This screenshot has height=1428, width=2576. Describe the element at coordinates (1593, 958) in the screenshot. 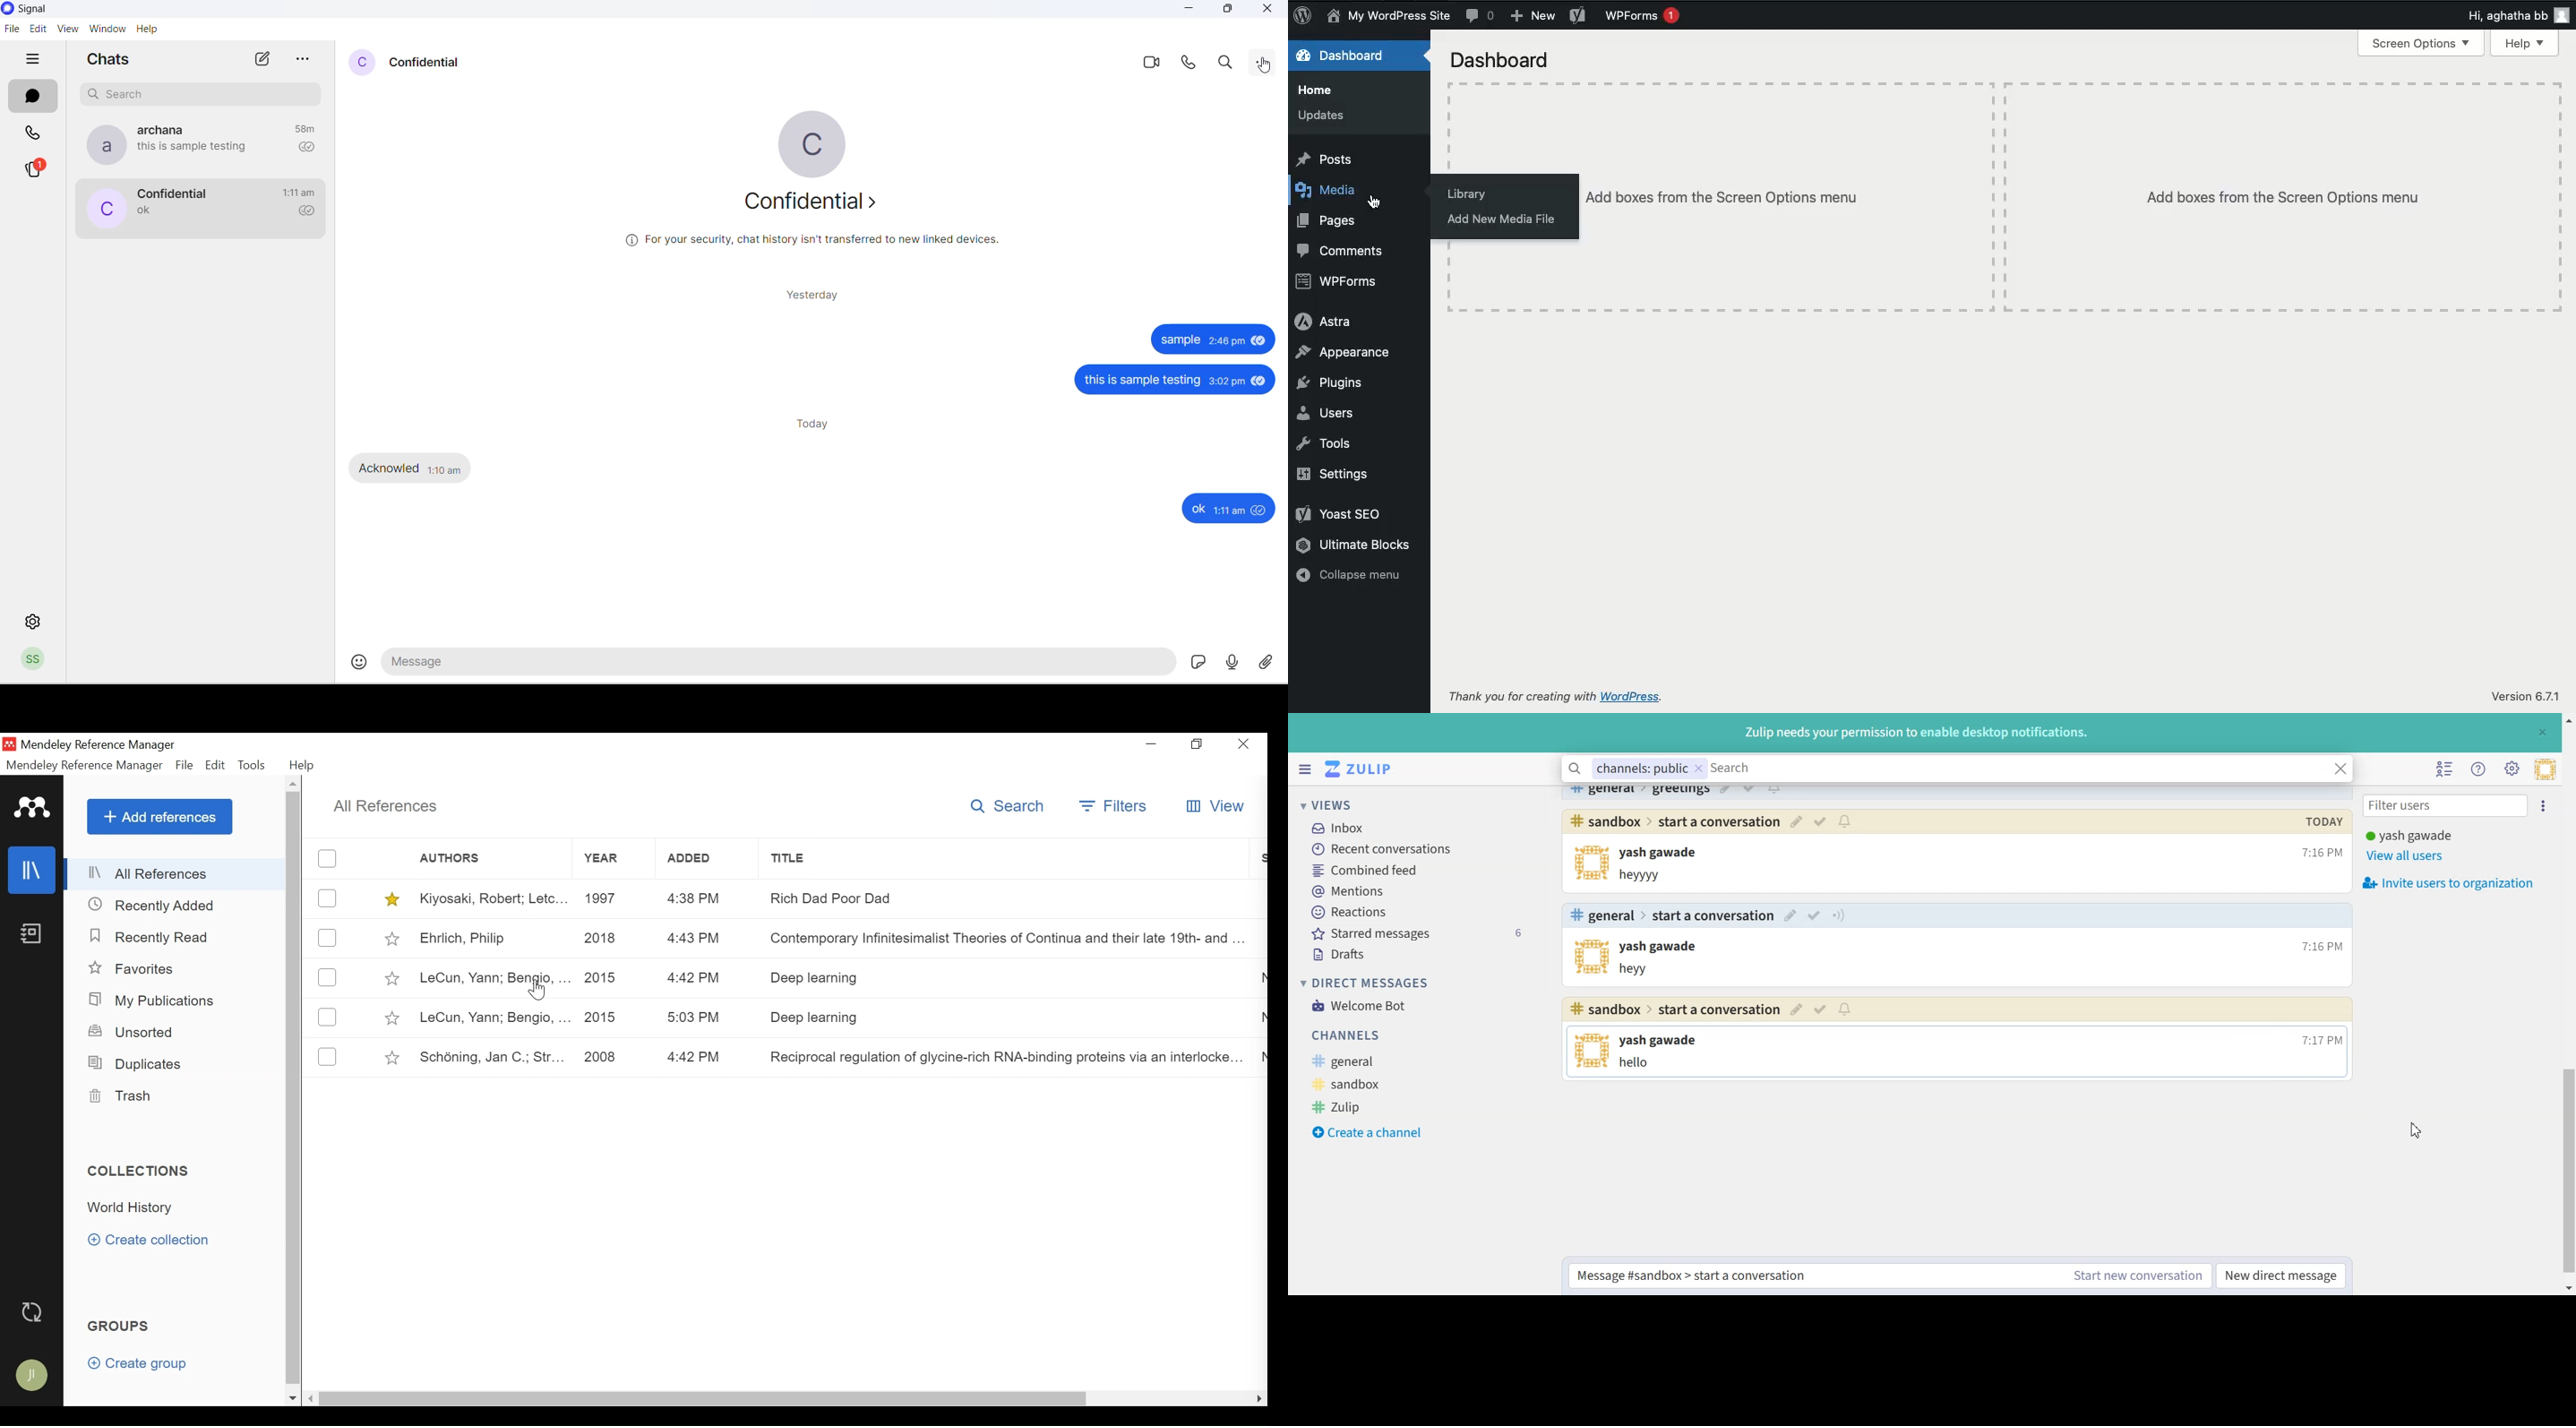

I see `profile picture` at that location.